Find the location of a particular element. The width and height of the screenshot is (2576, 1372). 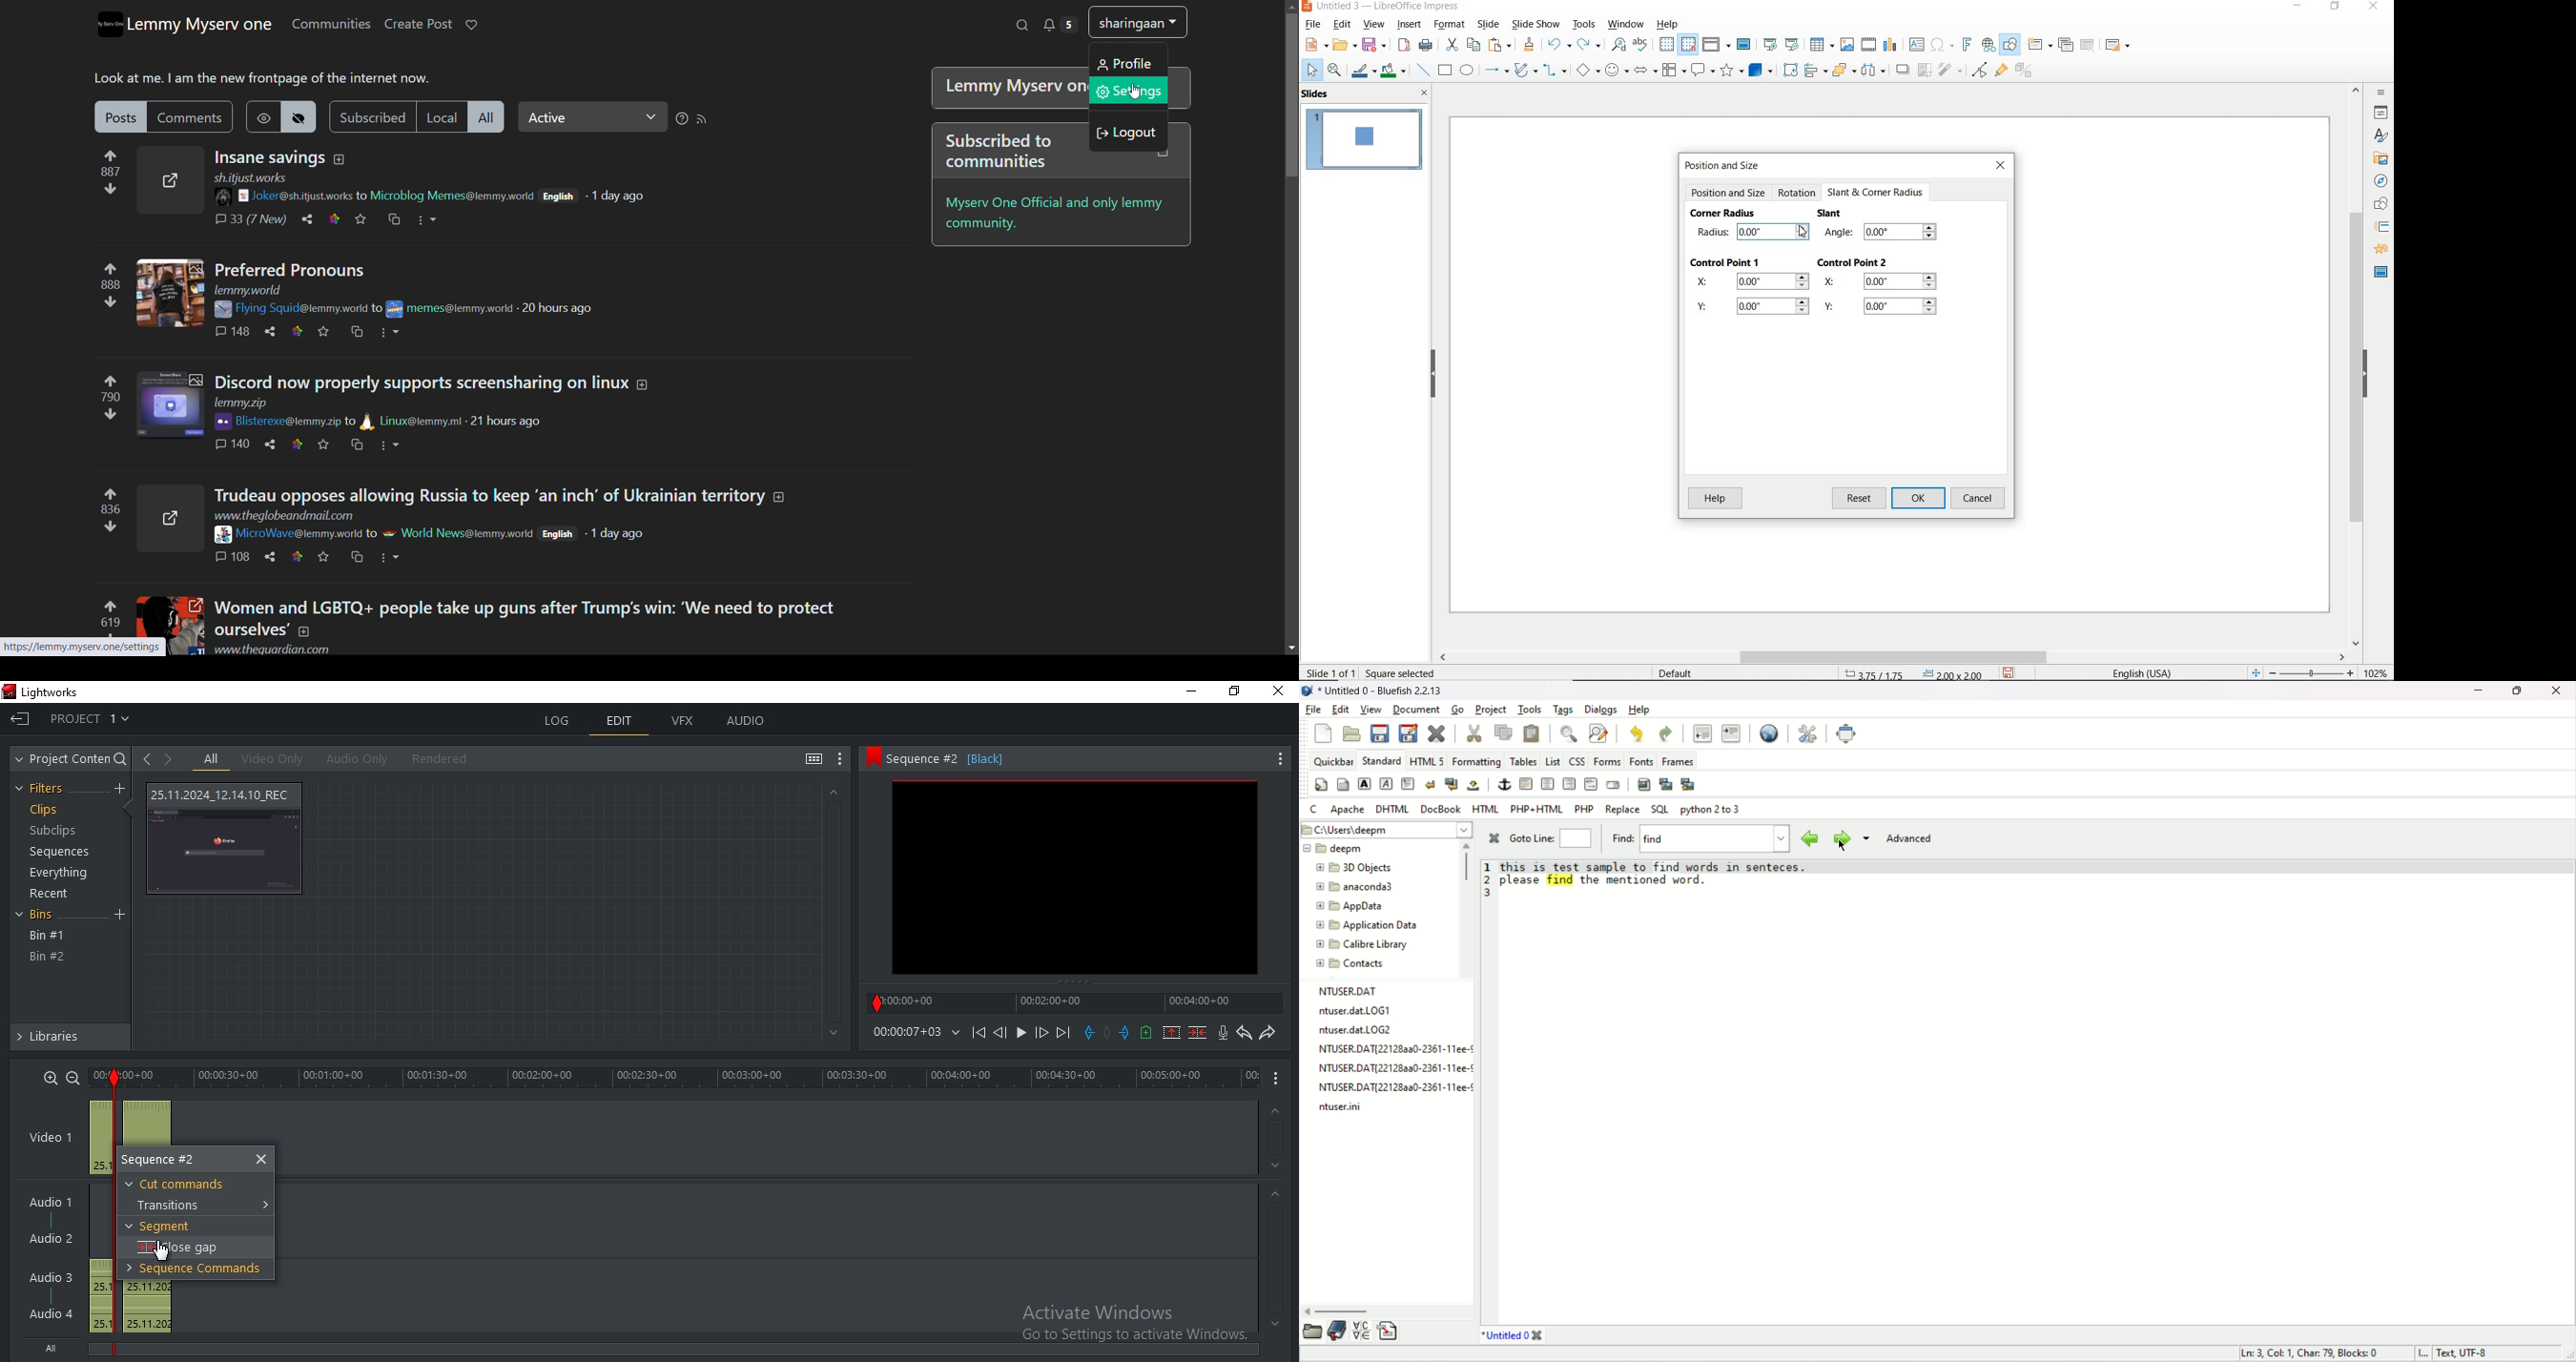

goto line is located at coordinates (1575, 837).